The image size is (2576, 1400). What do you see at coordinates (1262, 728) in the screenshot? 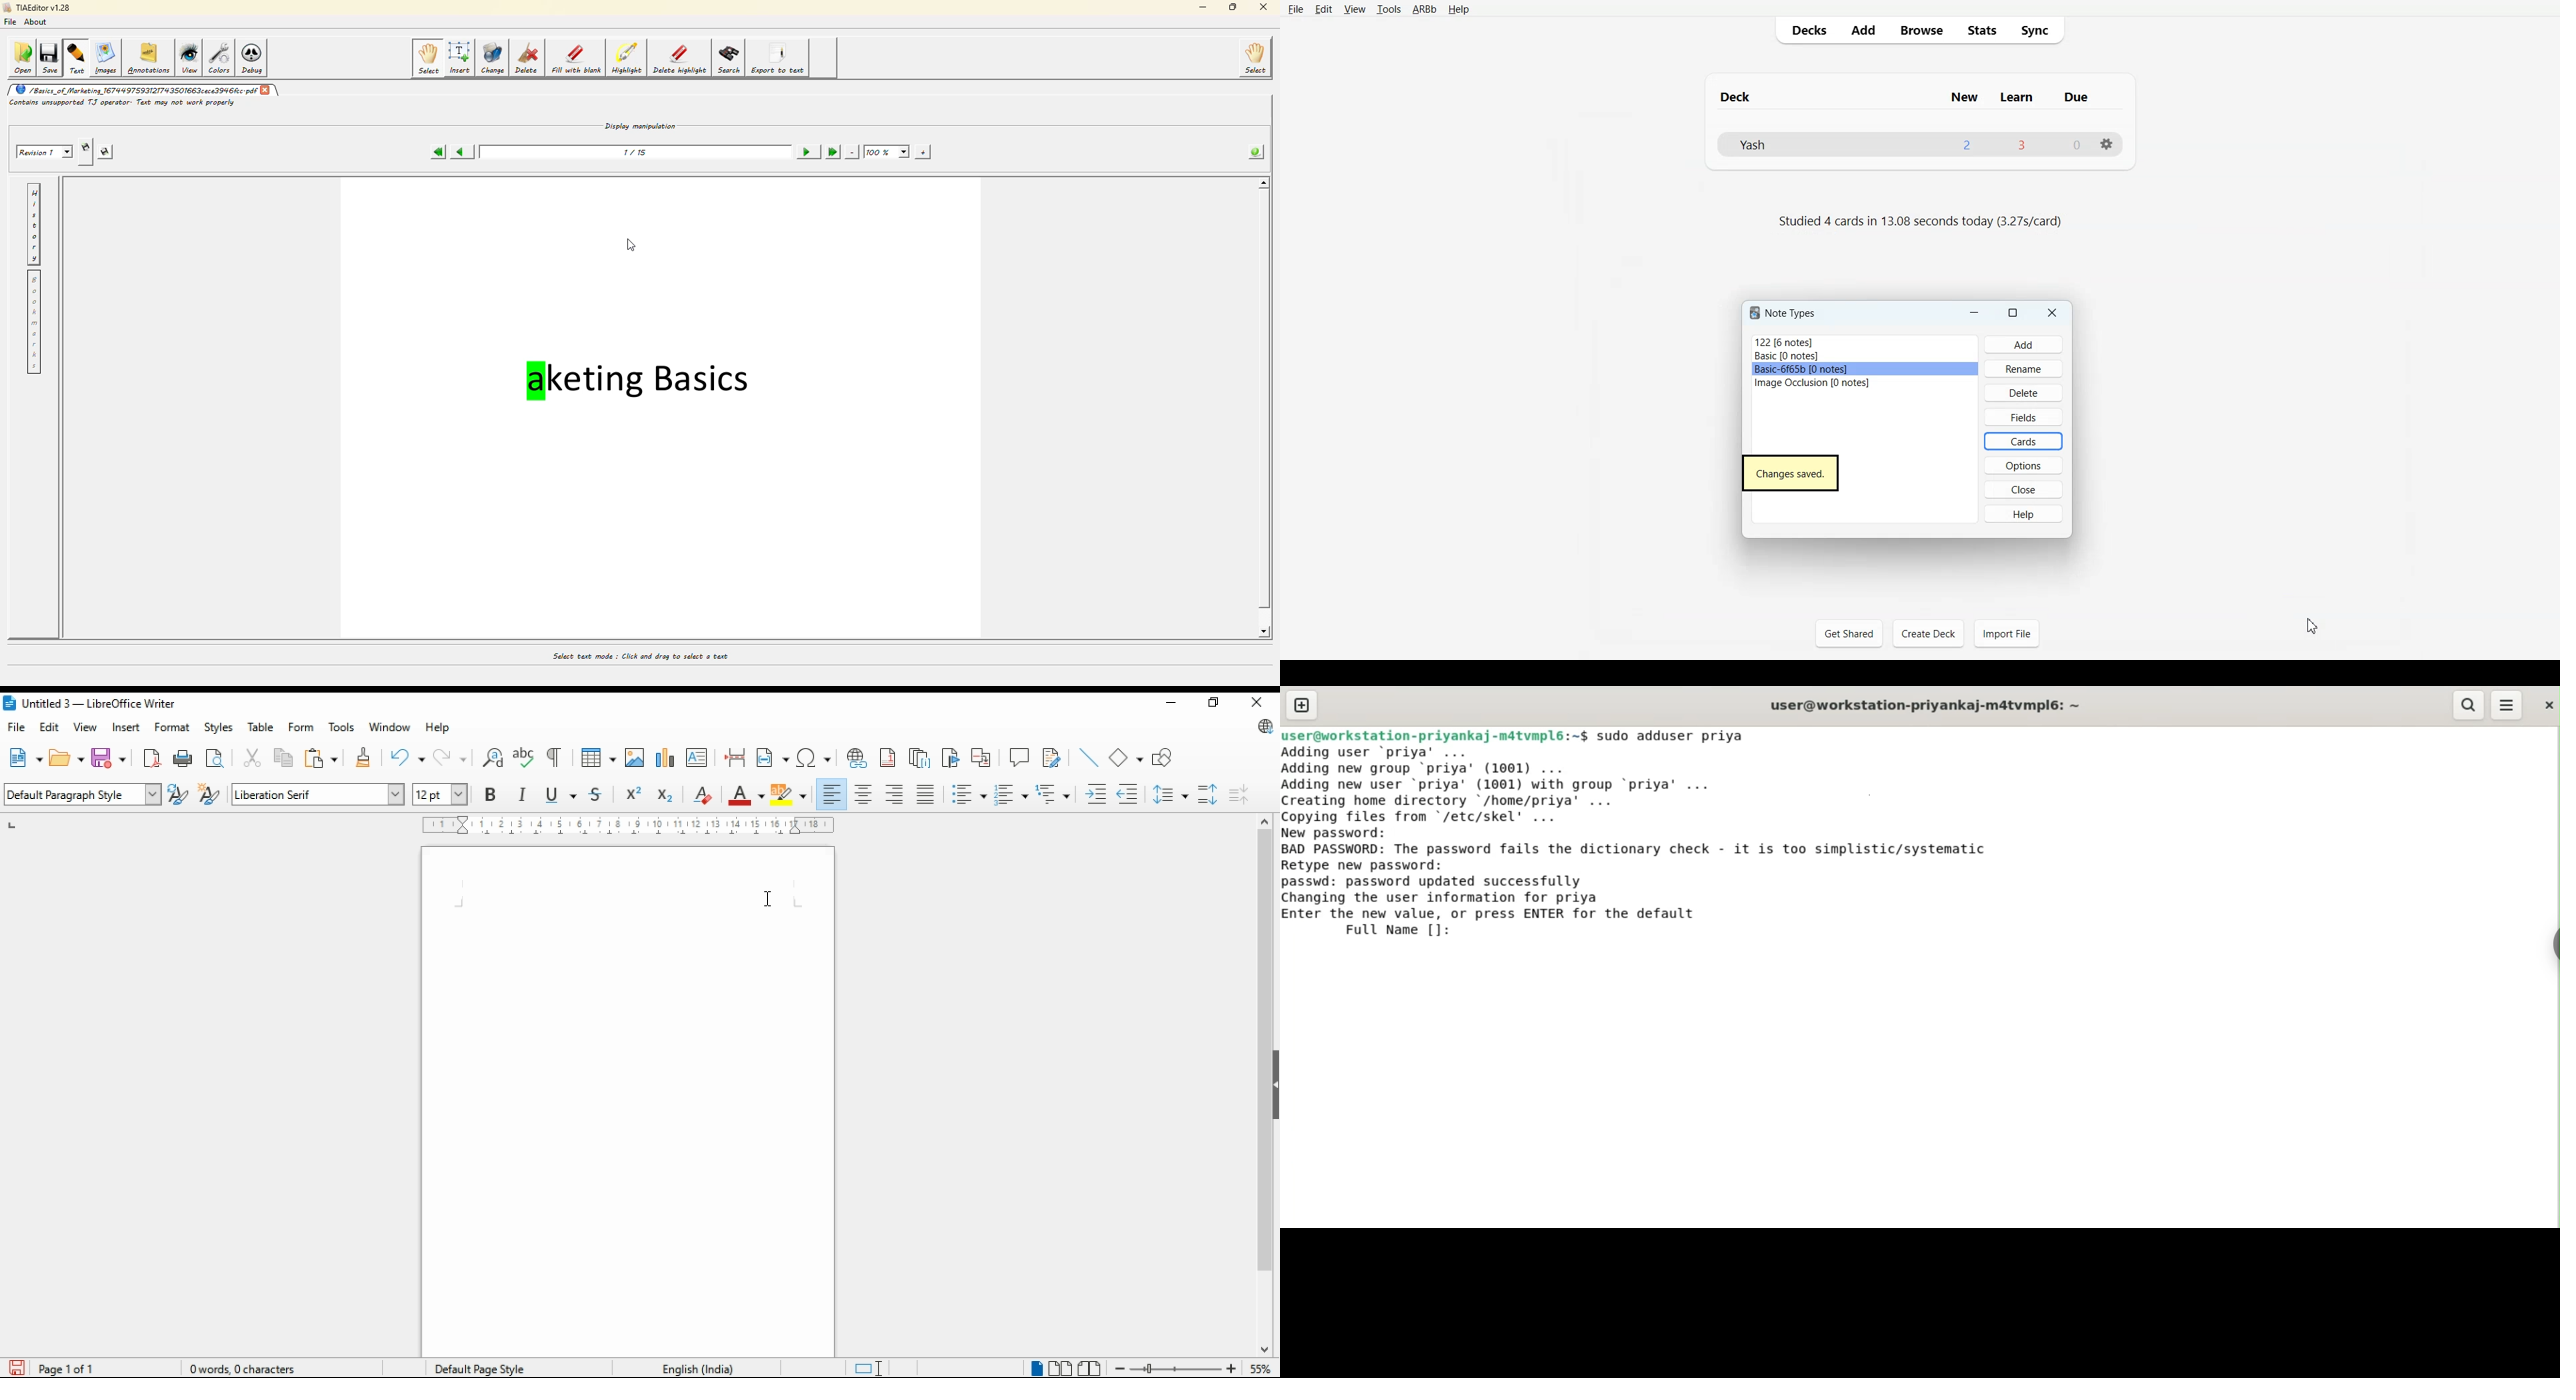
I see `libre office update` at bounding box center [1262, 728].